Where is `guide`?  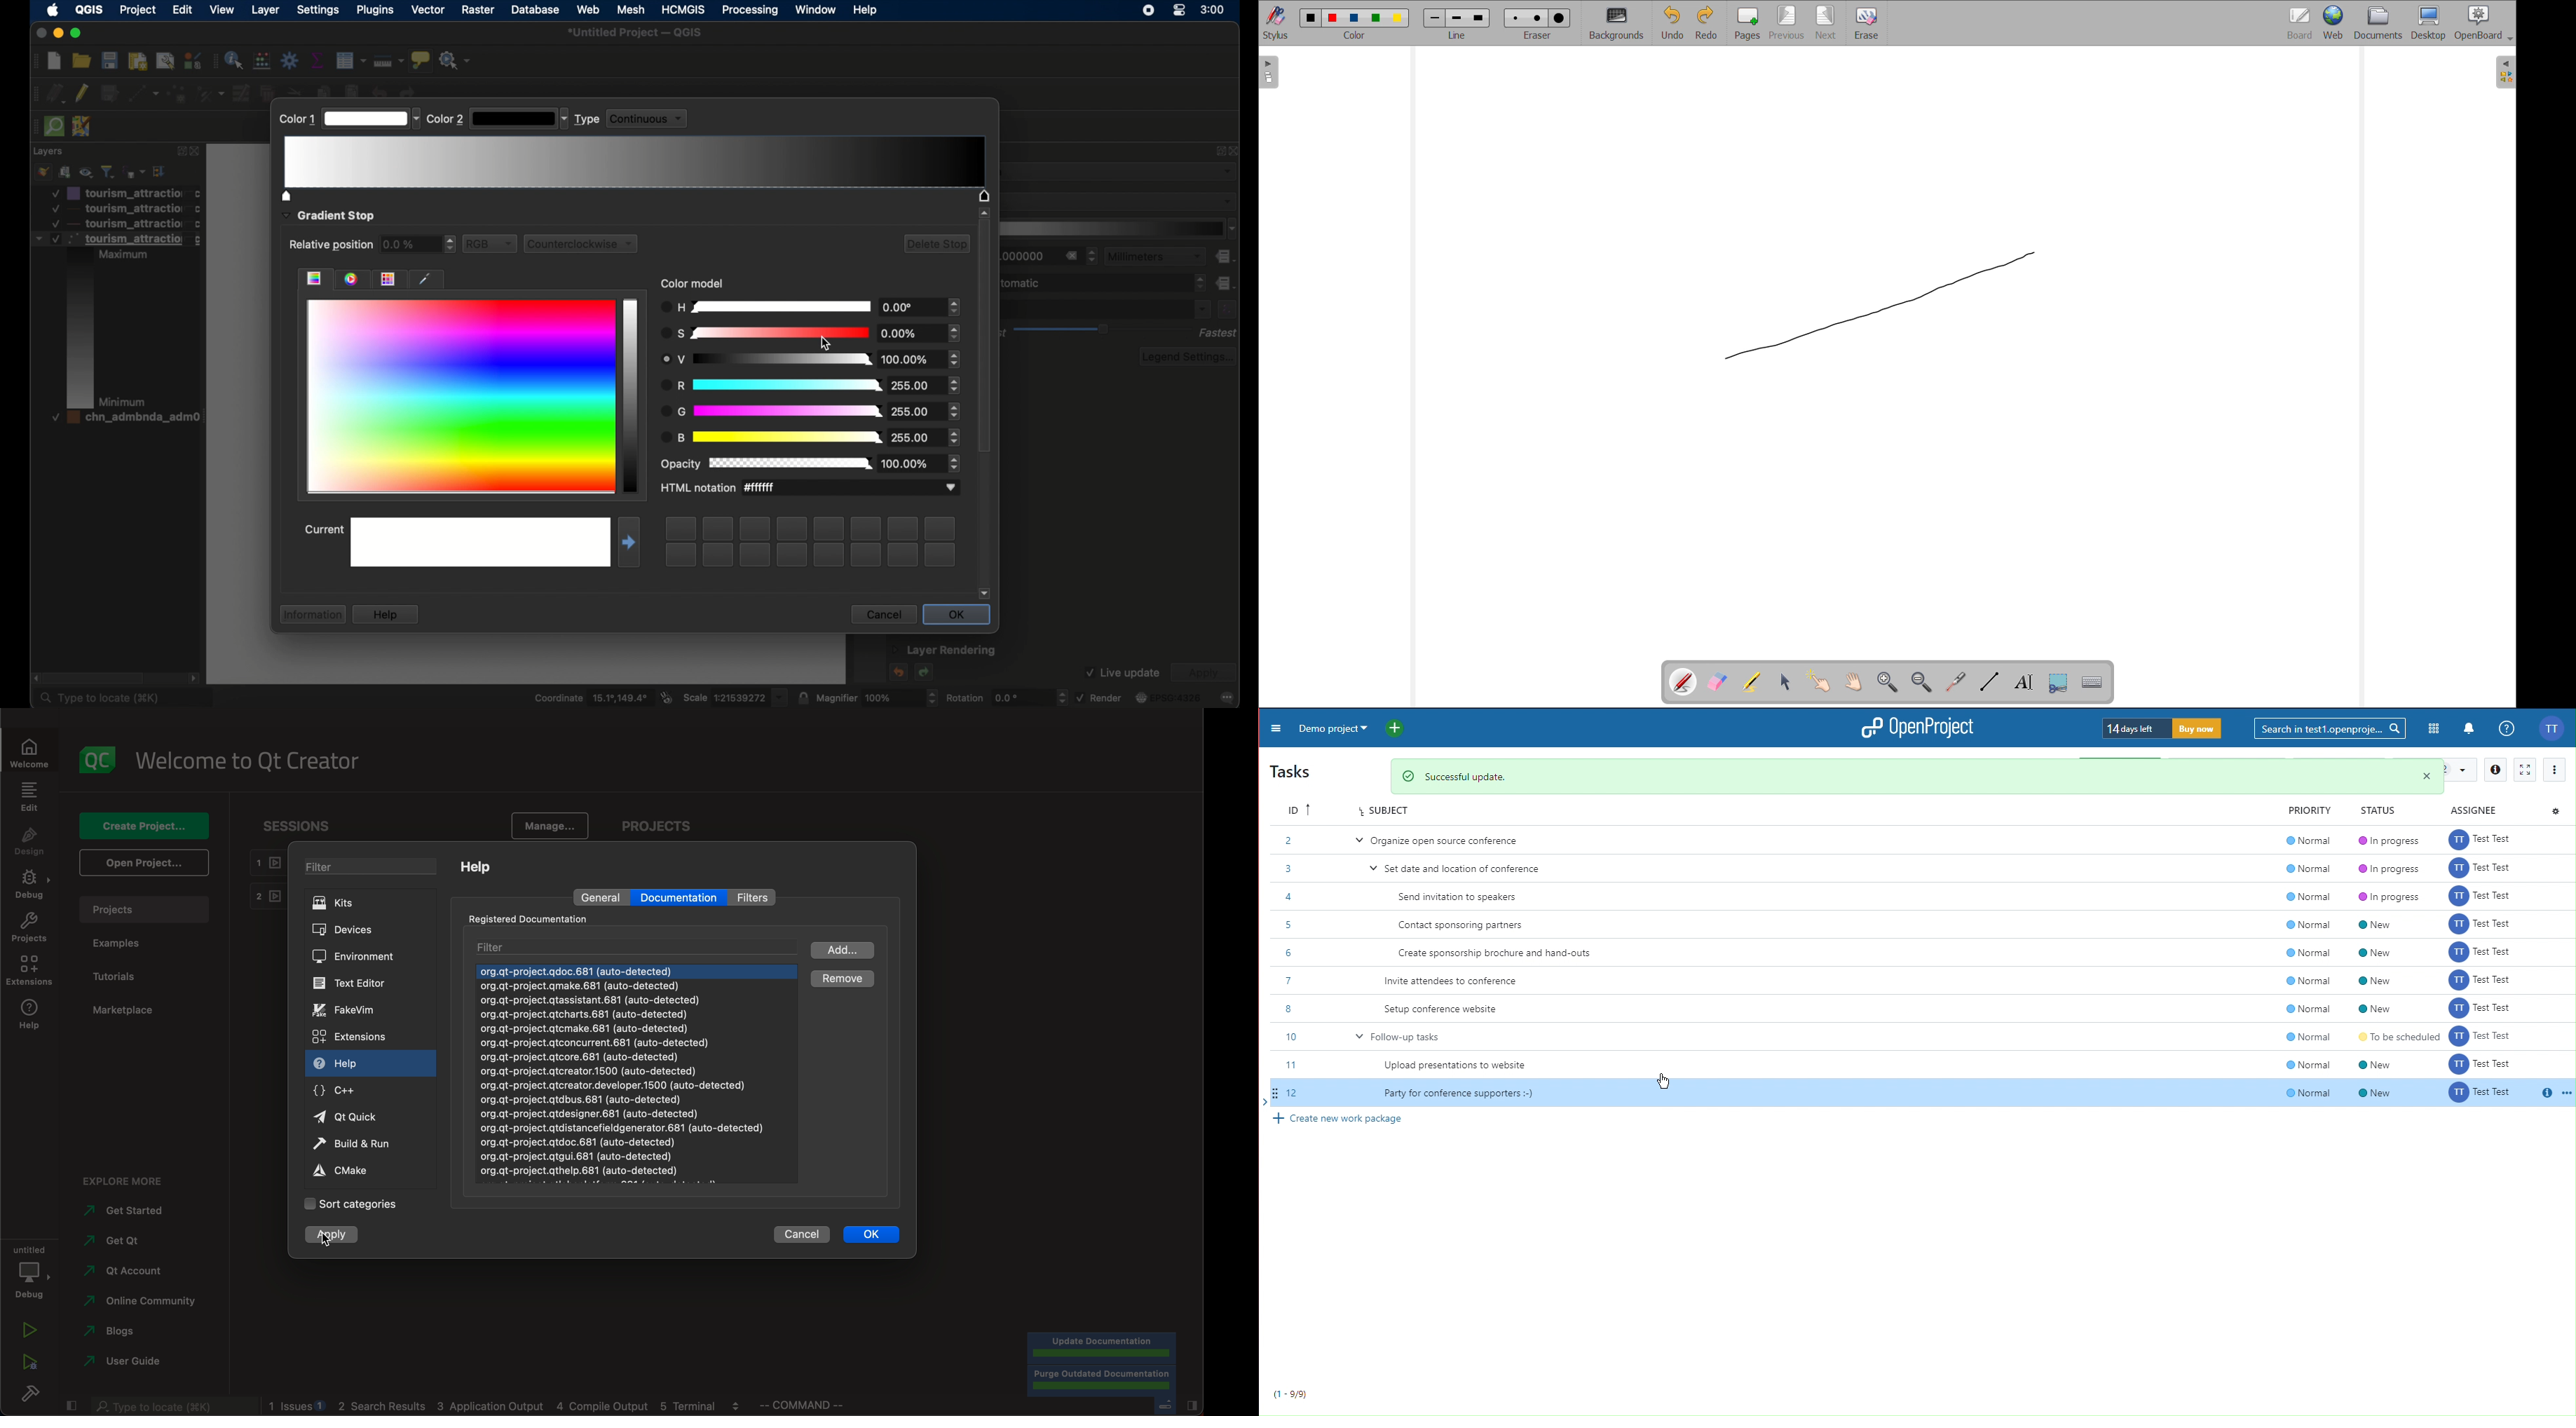 guide is located at coordinates (123, 1361).